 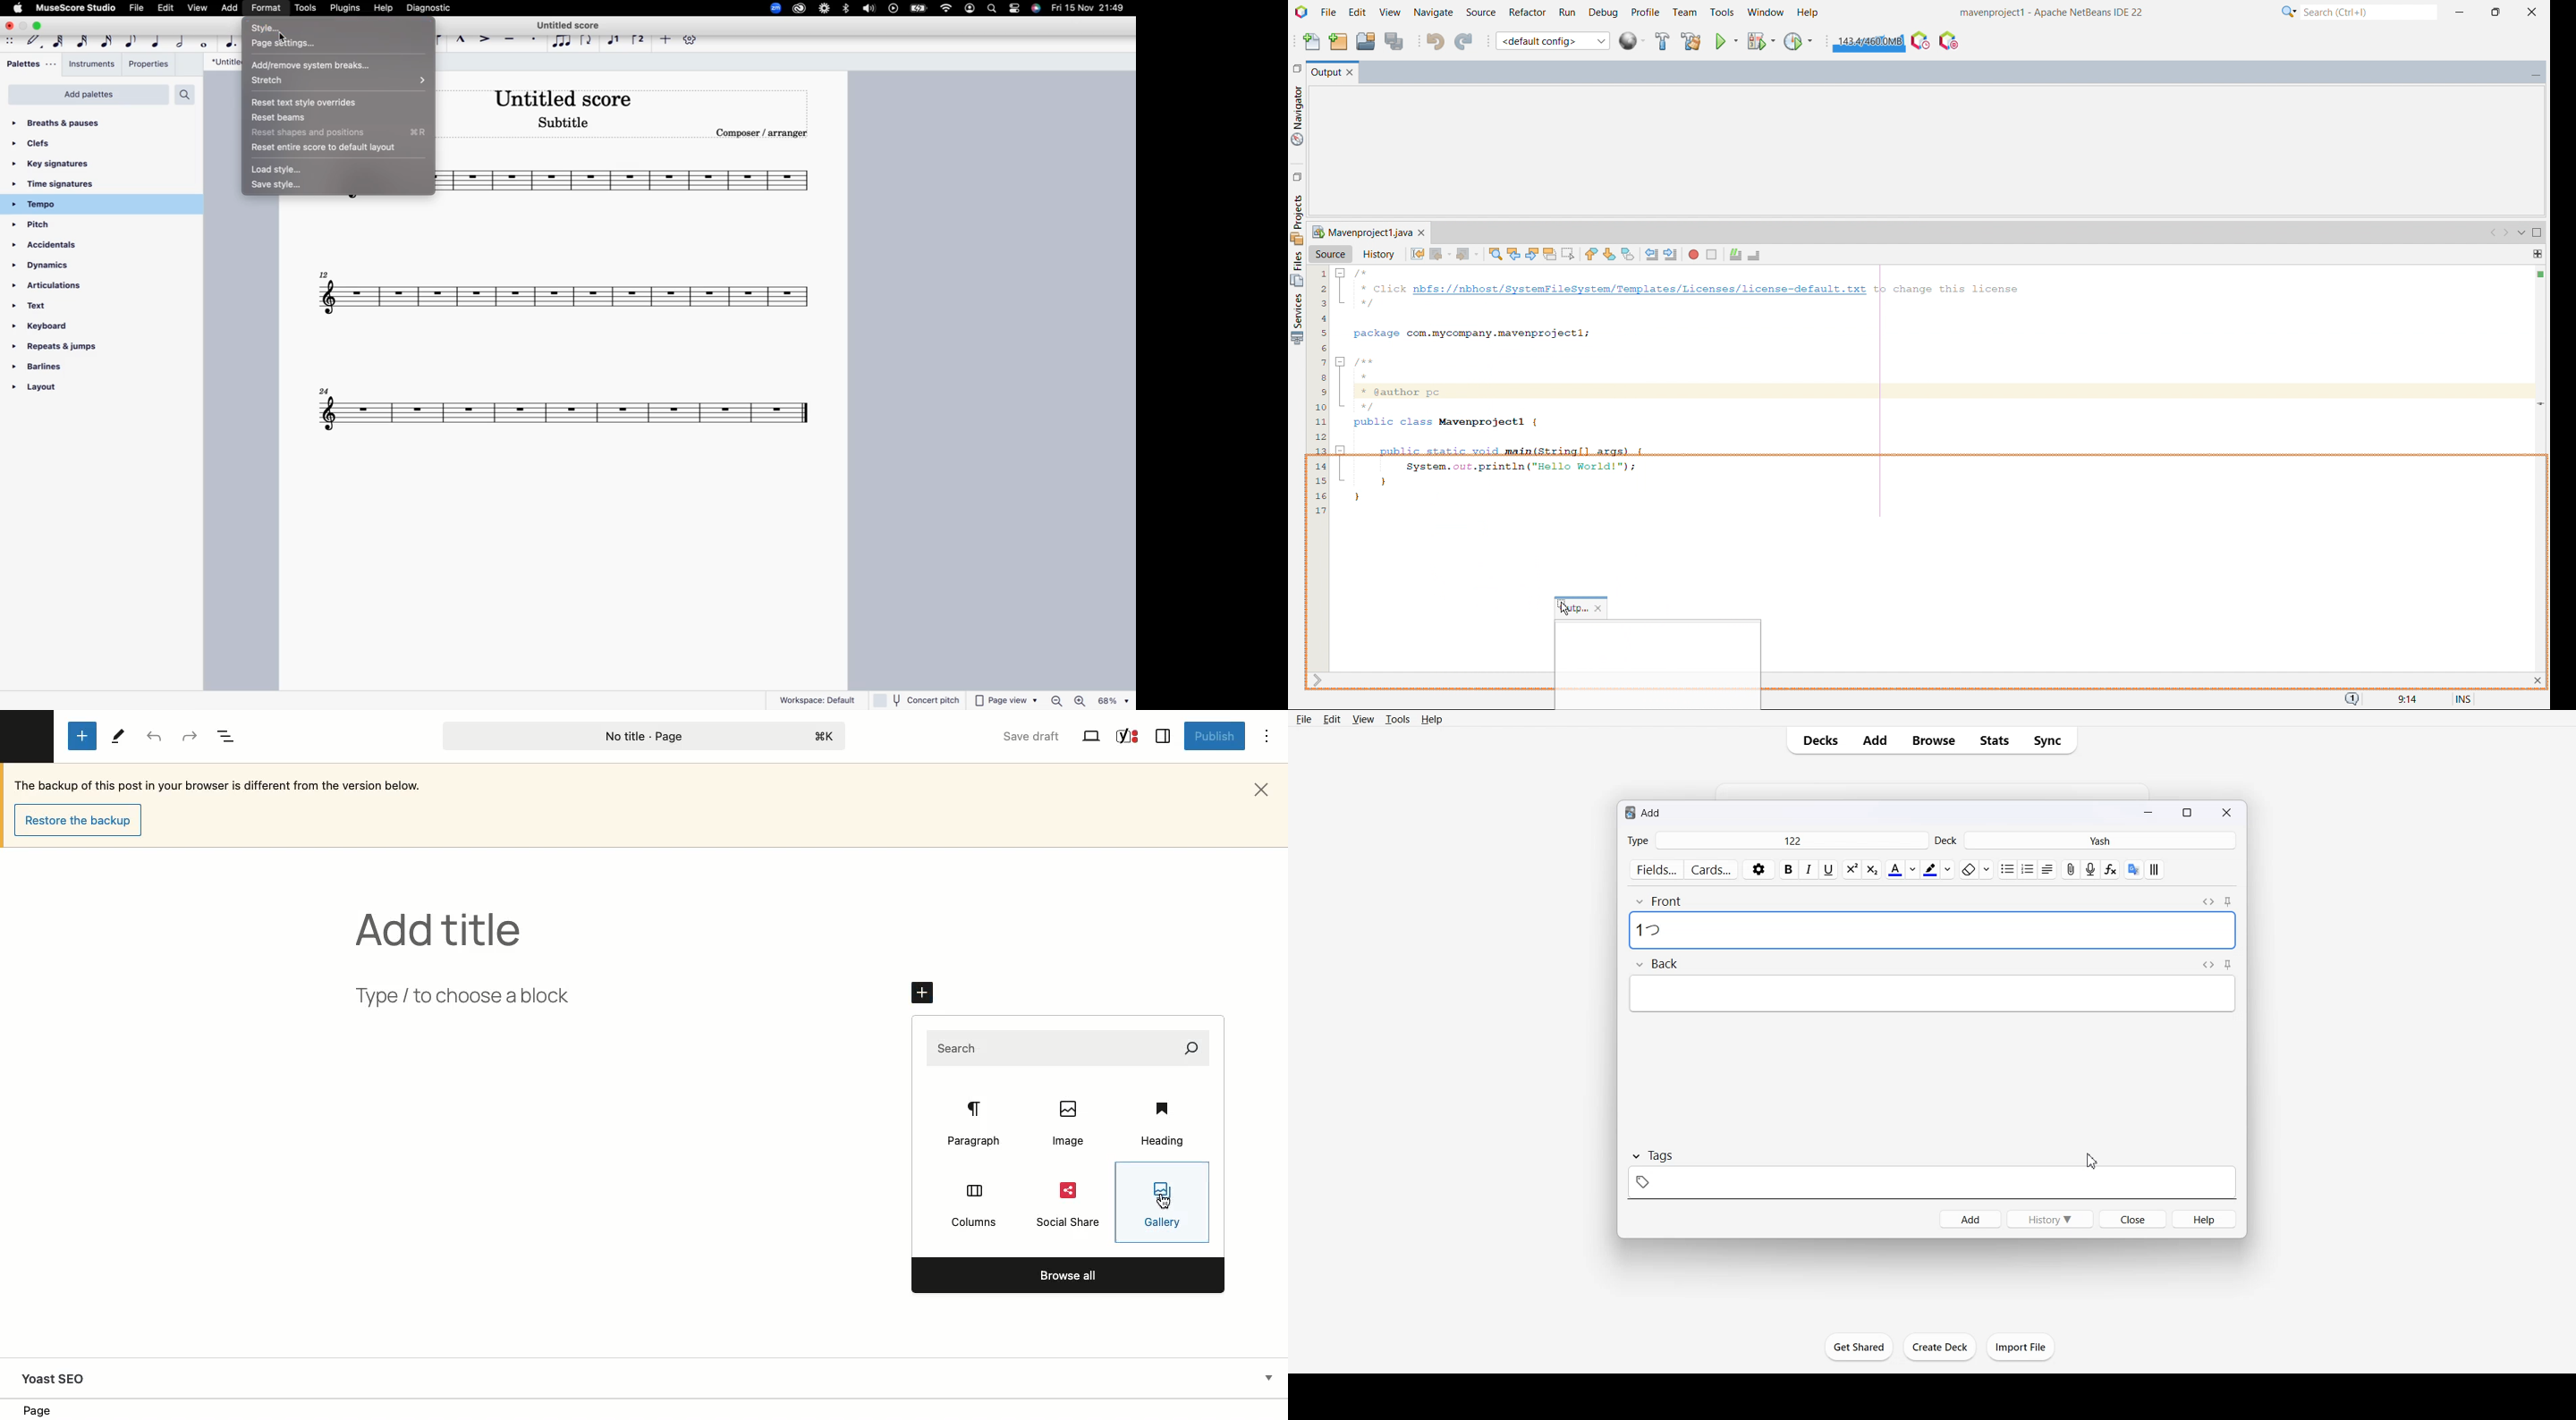 I want to click on Yash, so click(x=2103, y=841).